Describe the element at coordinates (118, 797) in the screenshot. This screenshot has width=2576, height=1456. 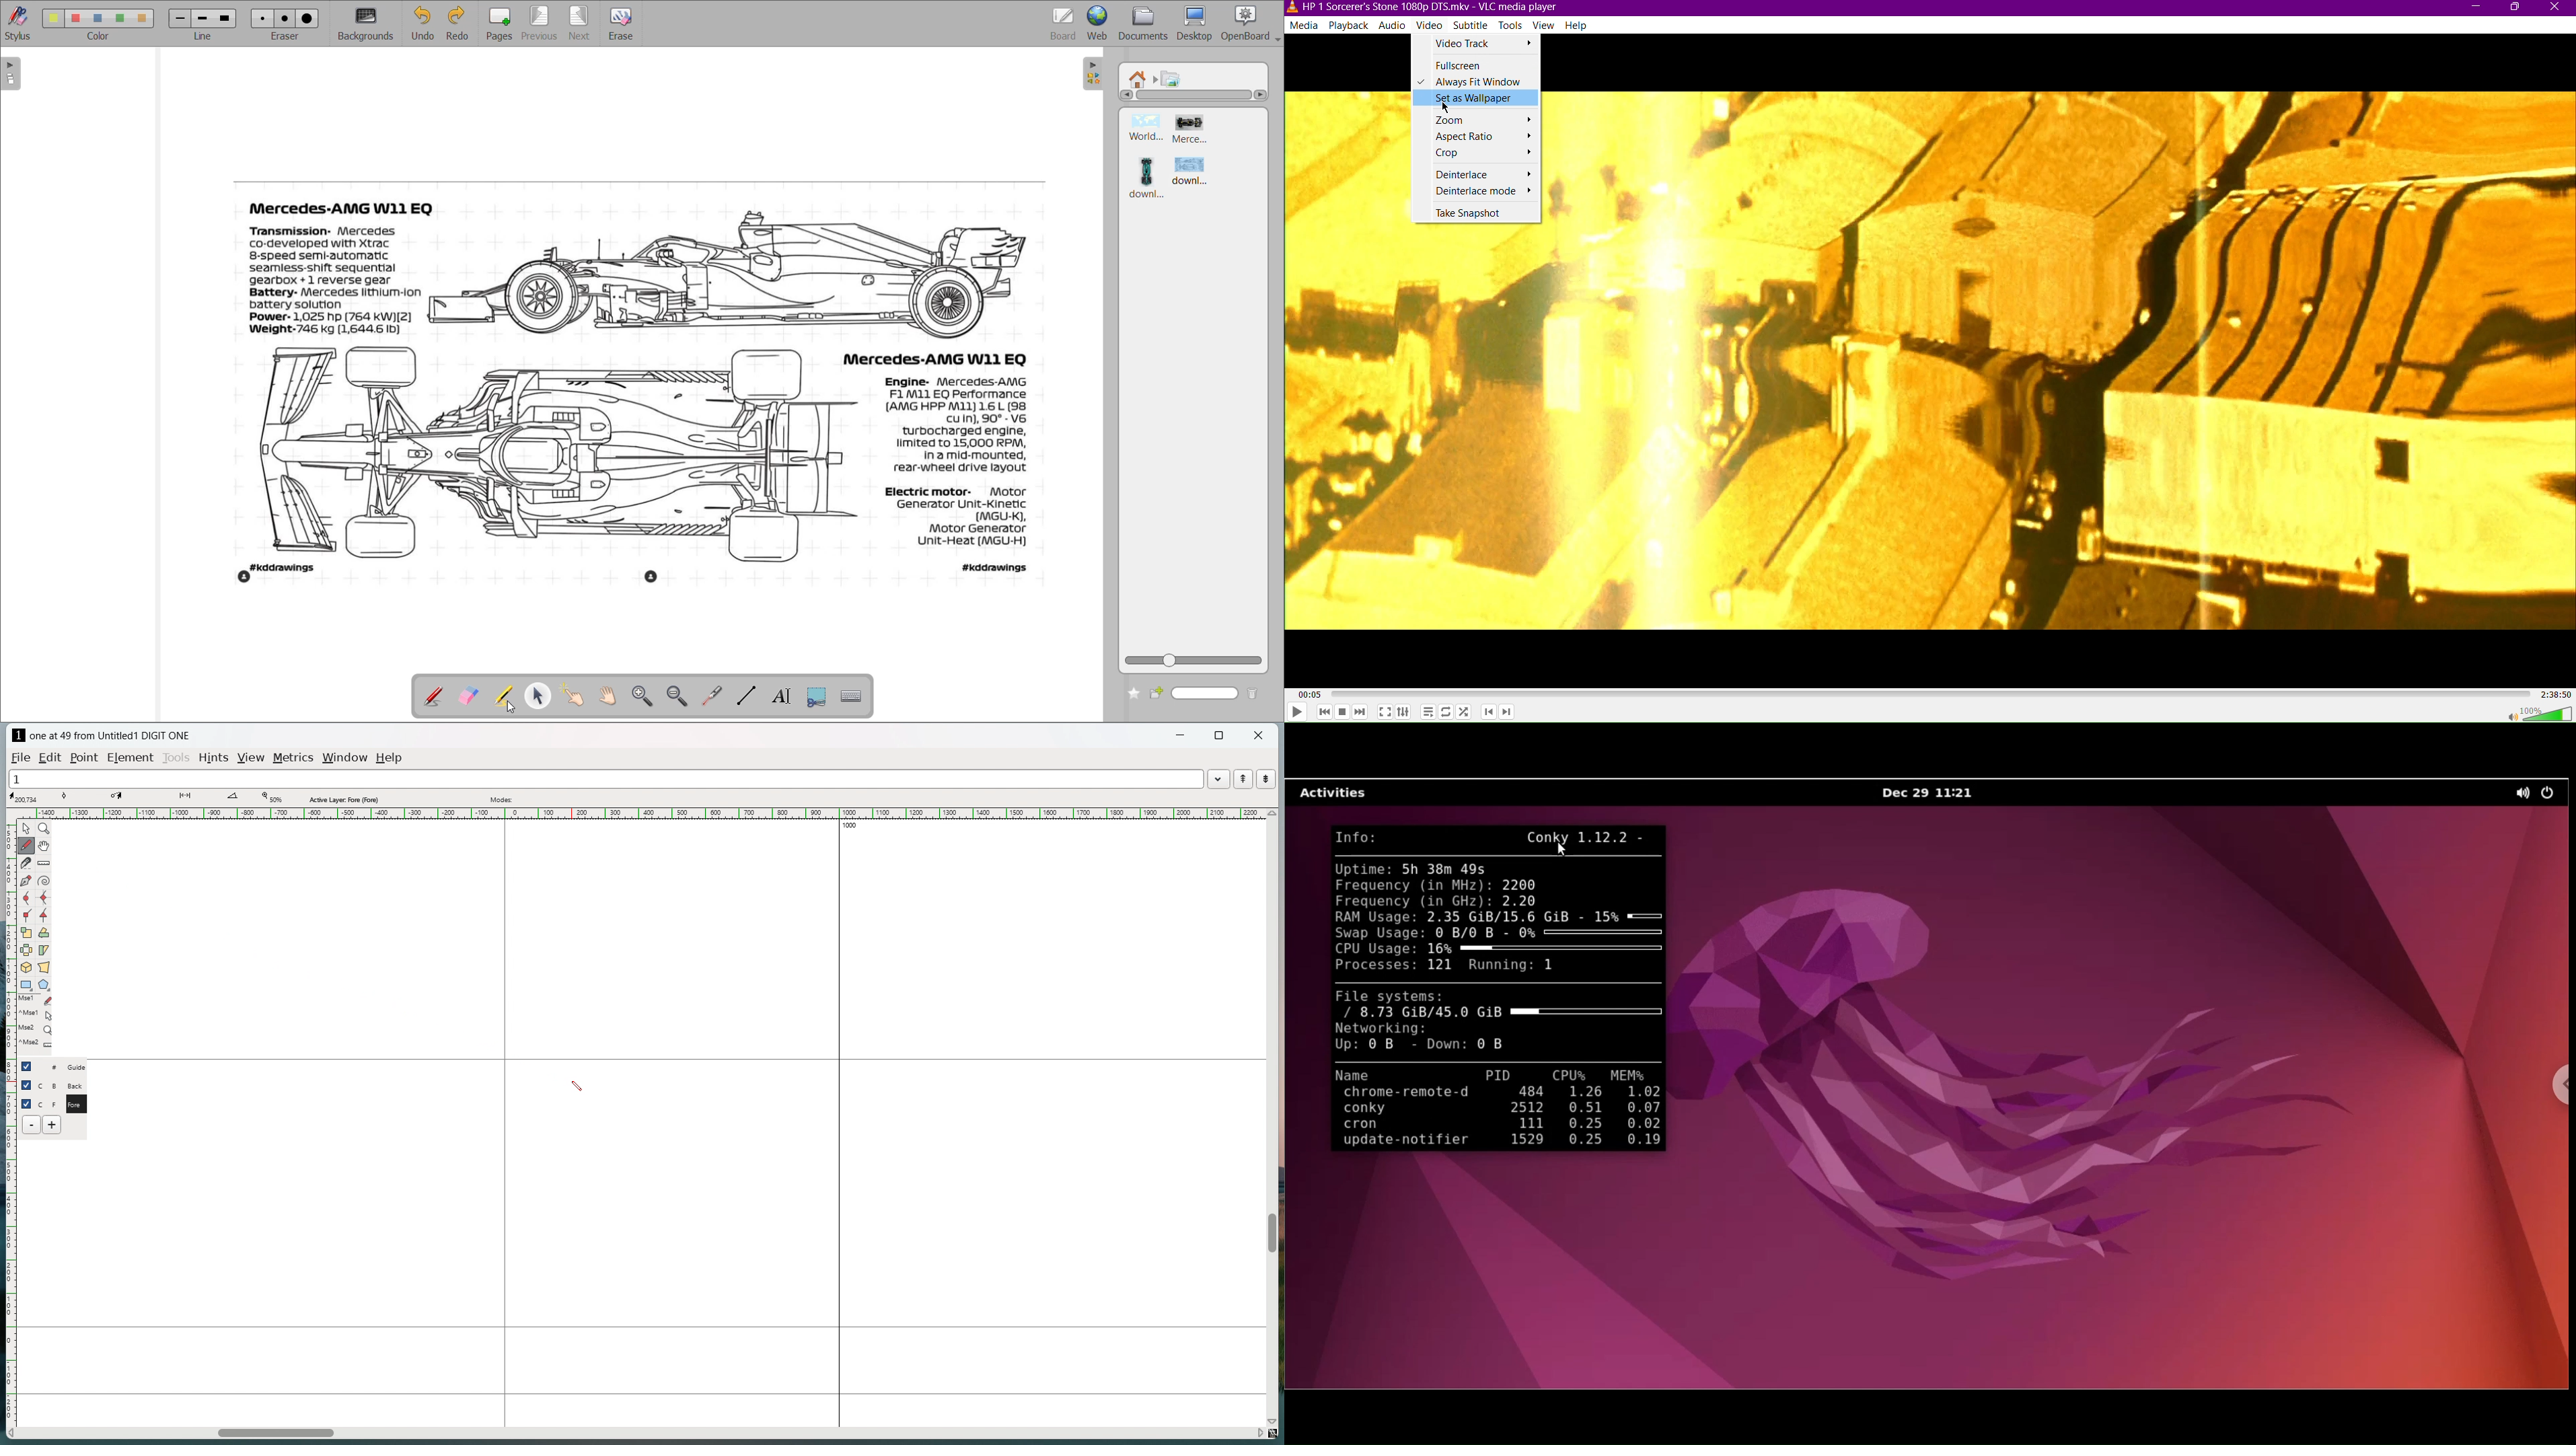
I see `coordinate of destination` at that location.